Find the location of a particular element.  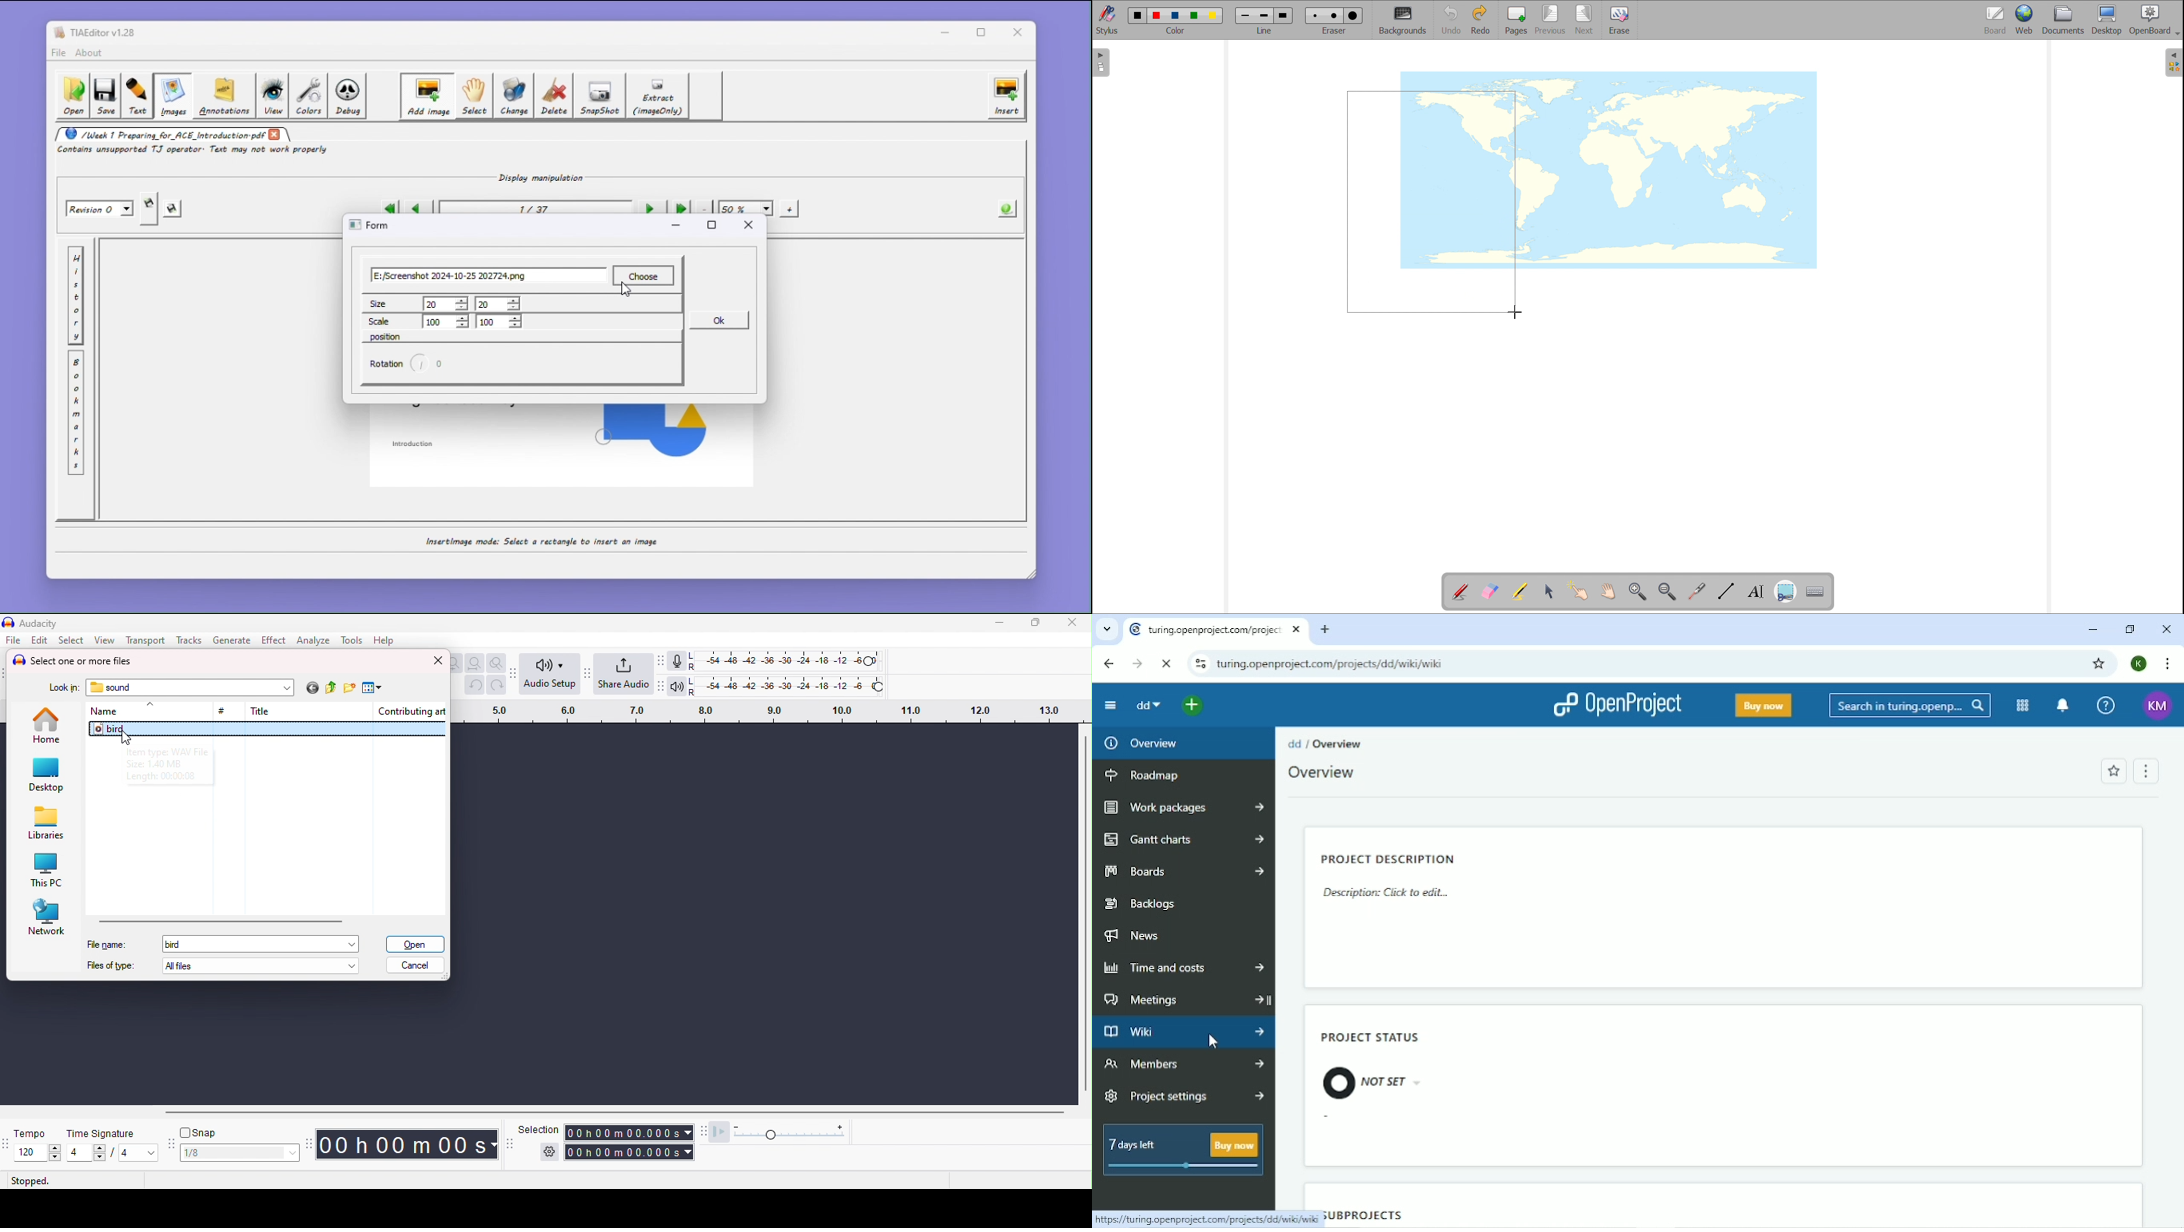

view  is located at coordinates (272, 96).